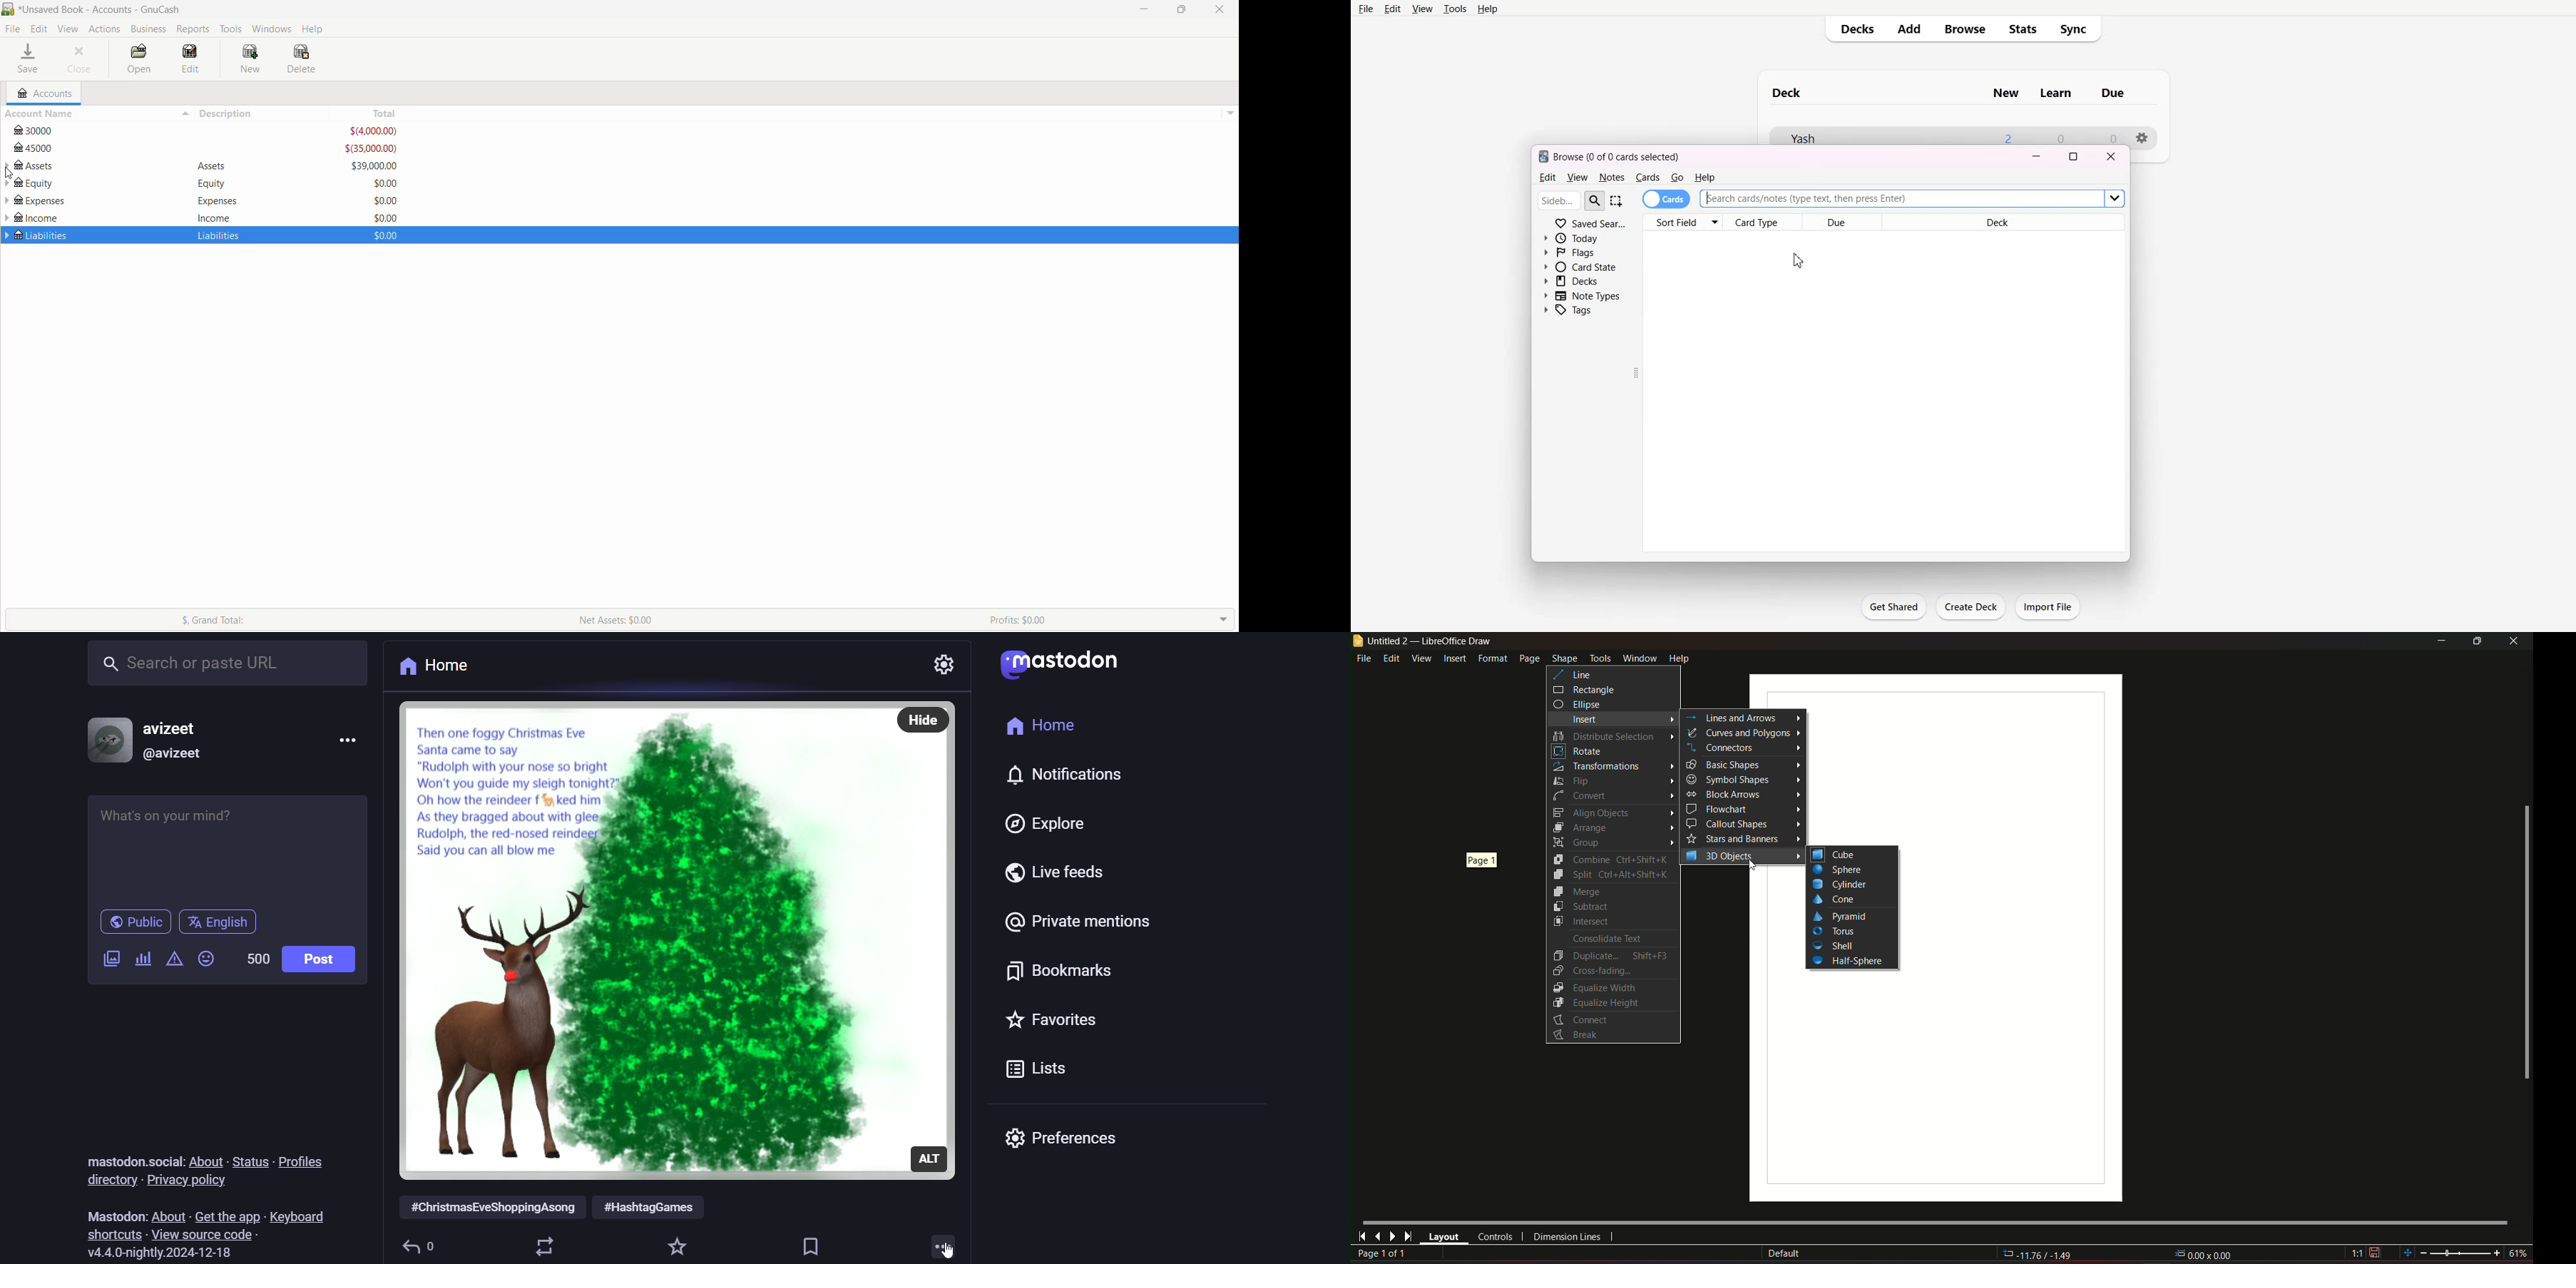  I want to click on Split, so click(1611, 874).